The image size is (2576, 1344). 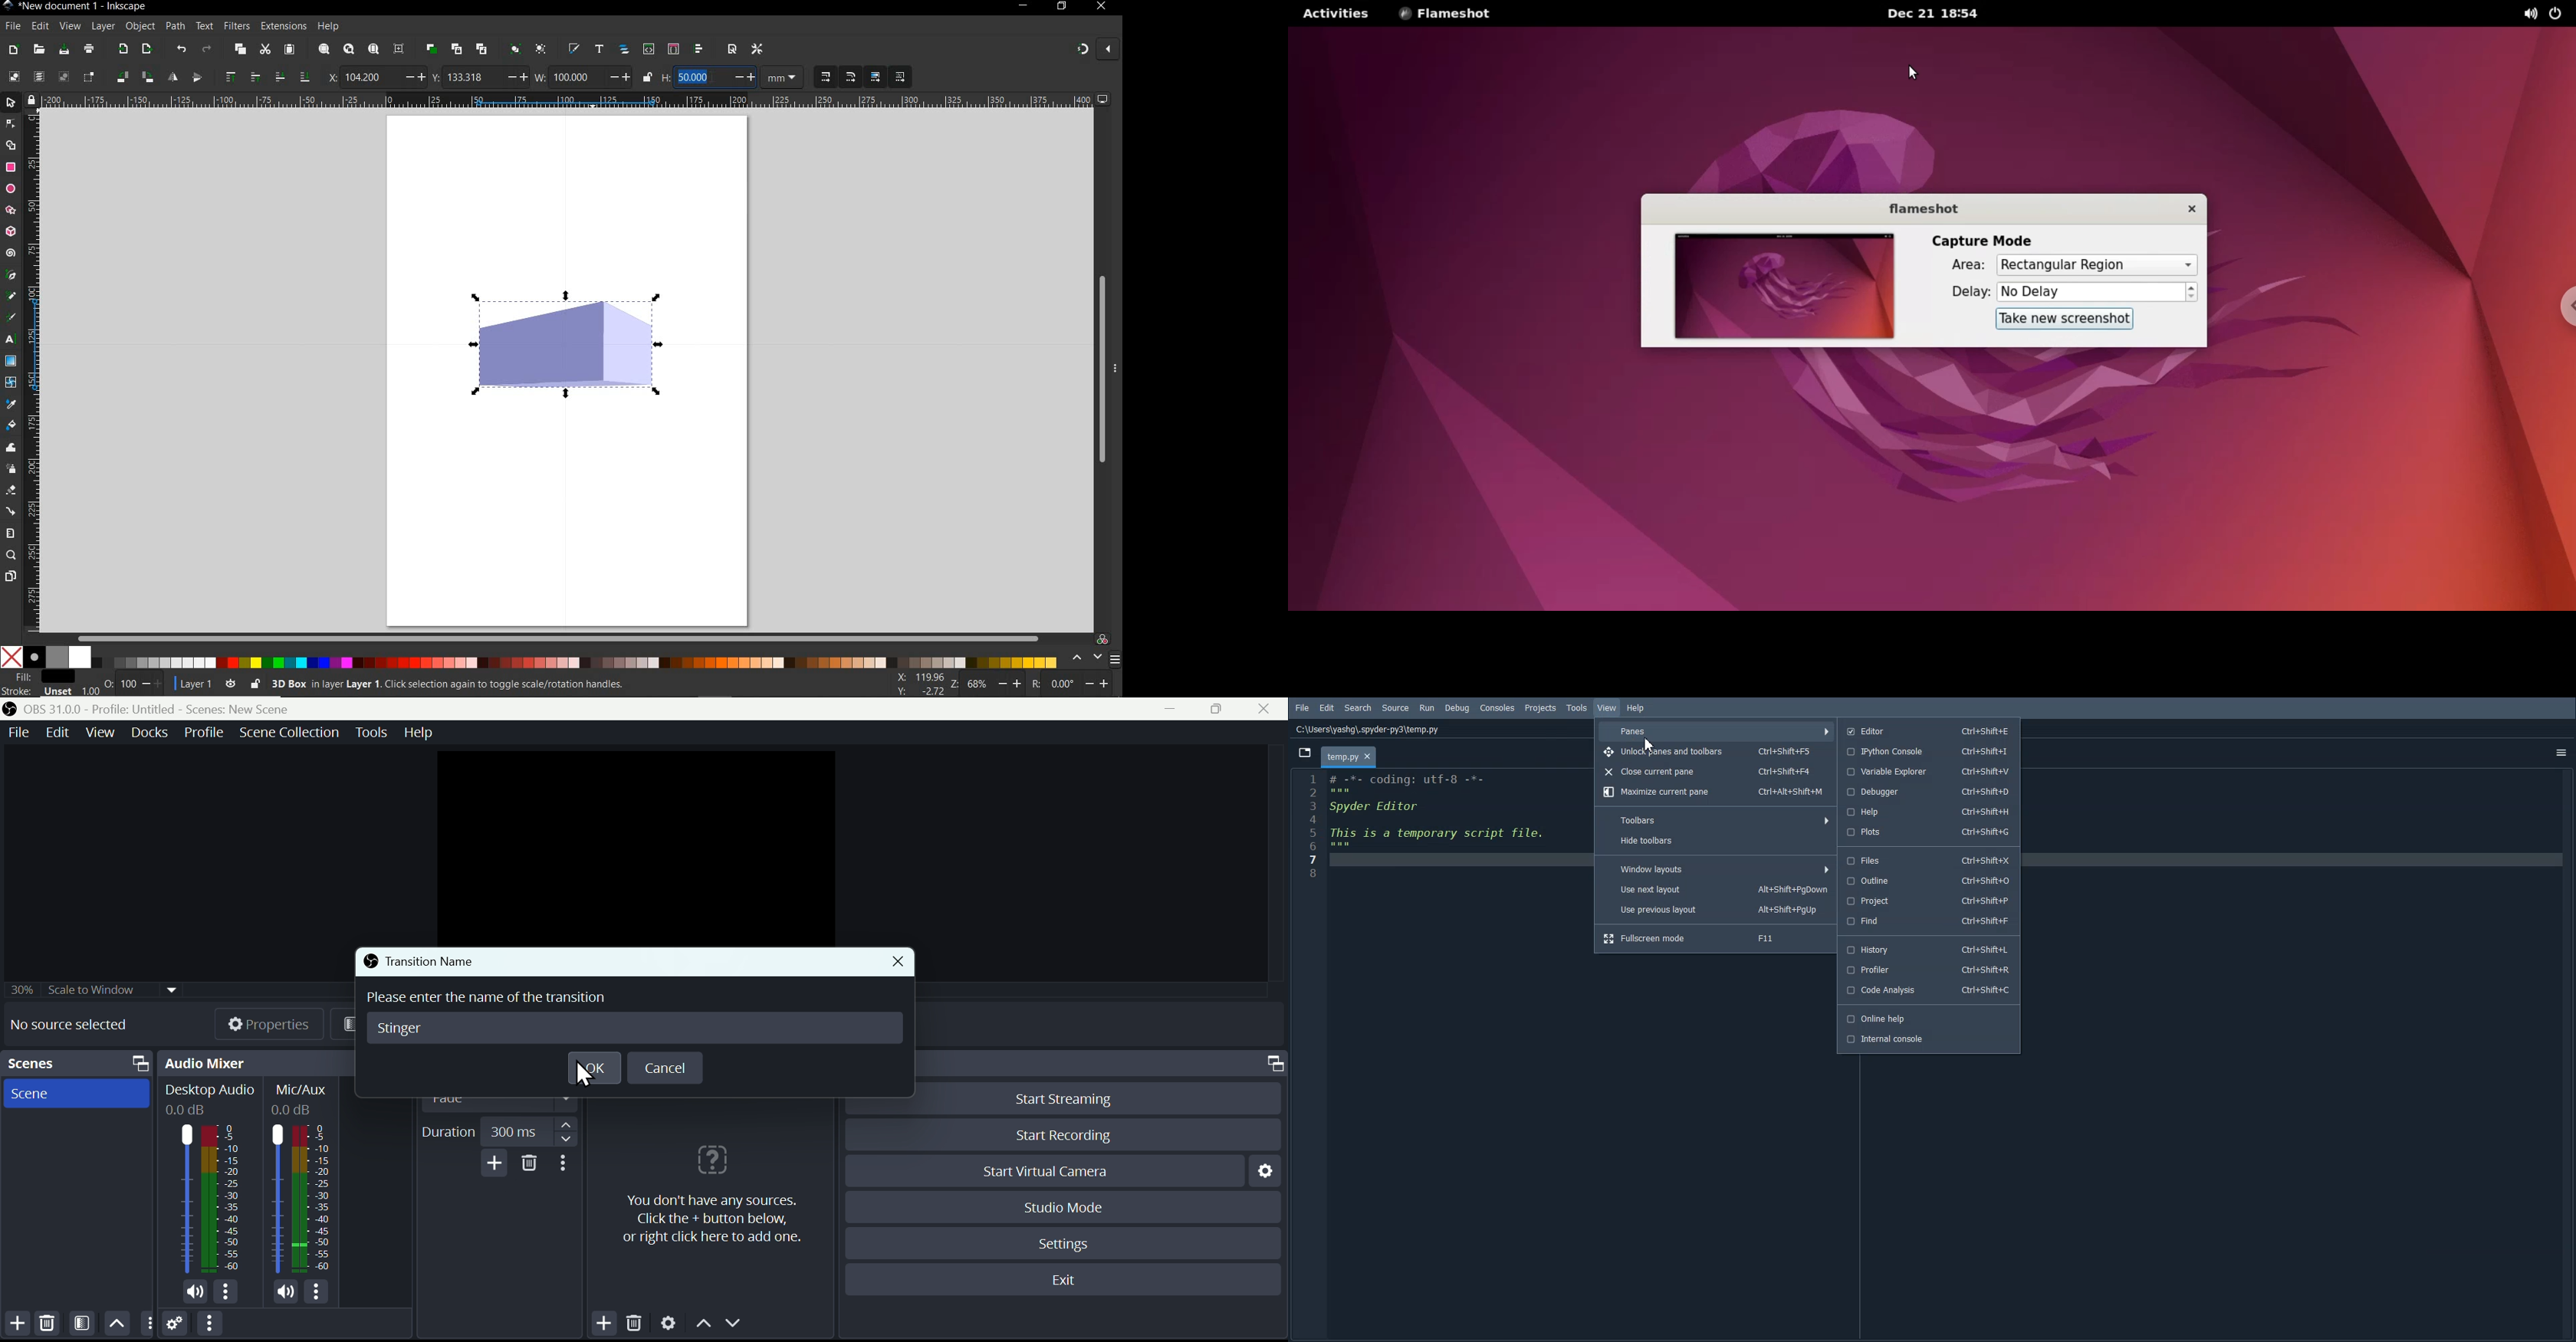 I want to click on move patterns, so click(x=898, y=77).